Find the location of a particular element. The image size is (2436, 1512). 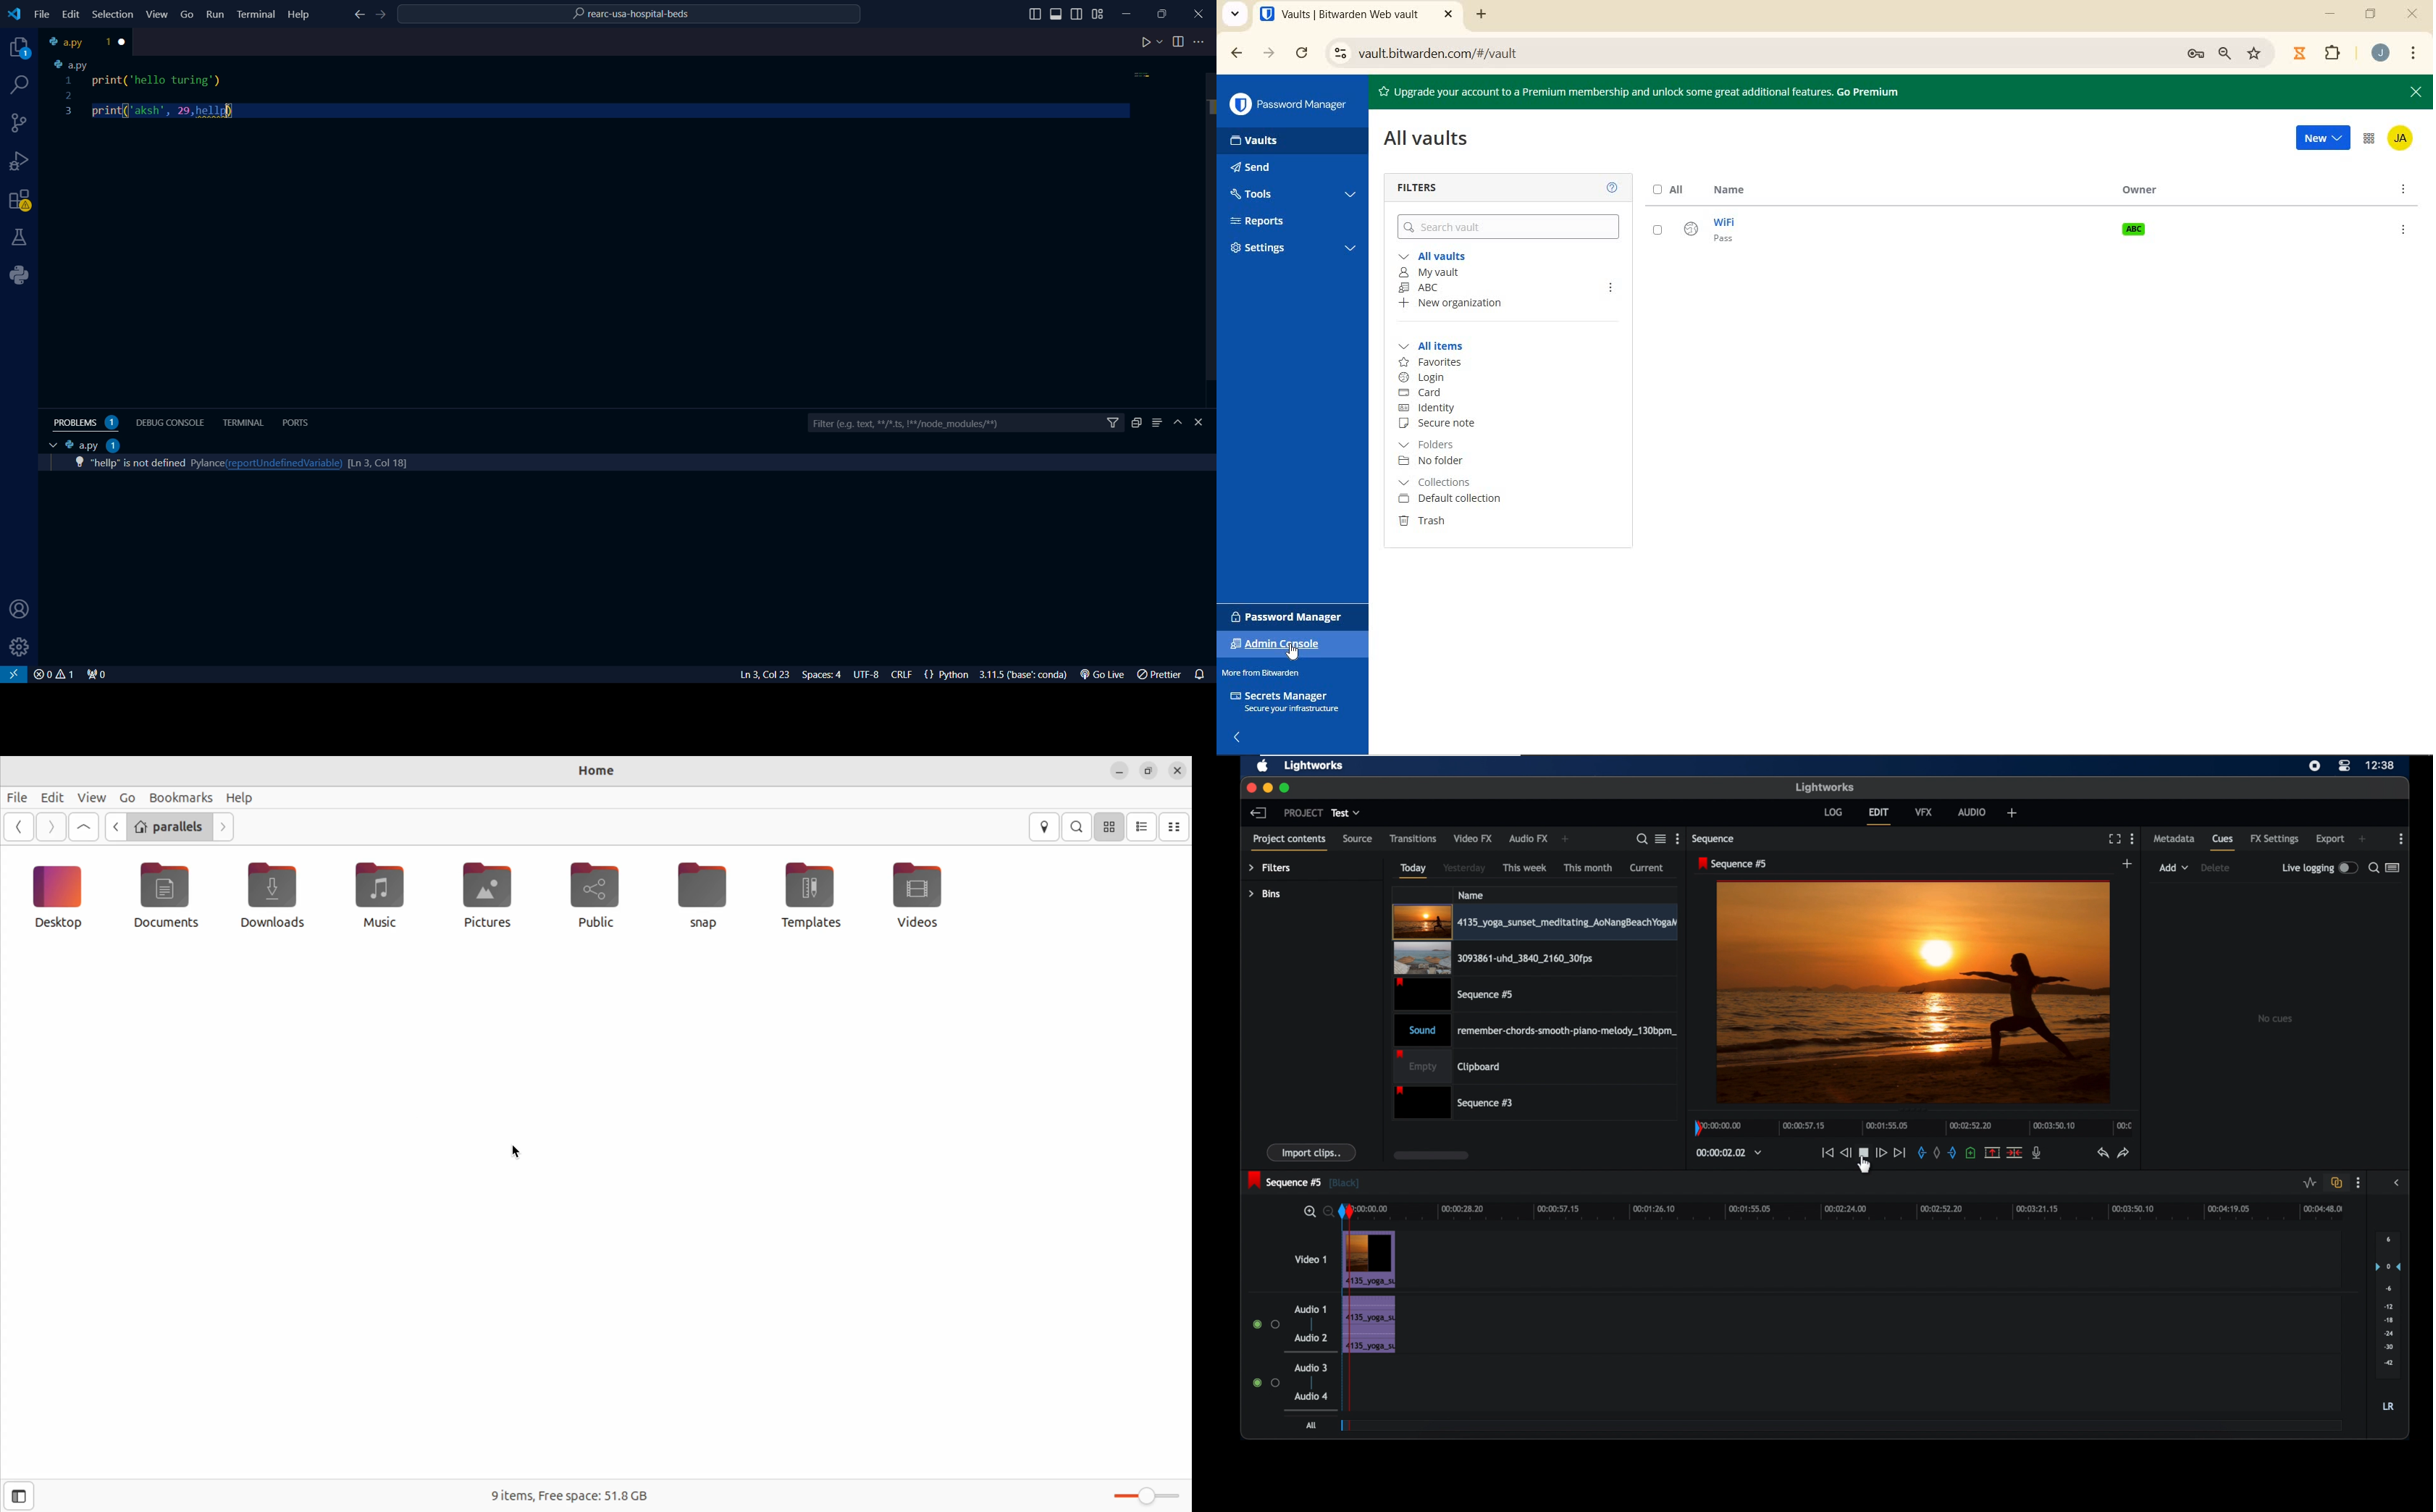

minimize is located at coordinates (1130, 11).